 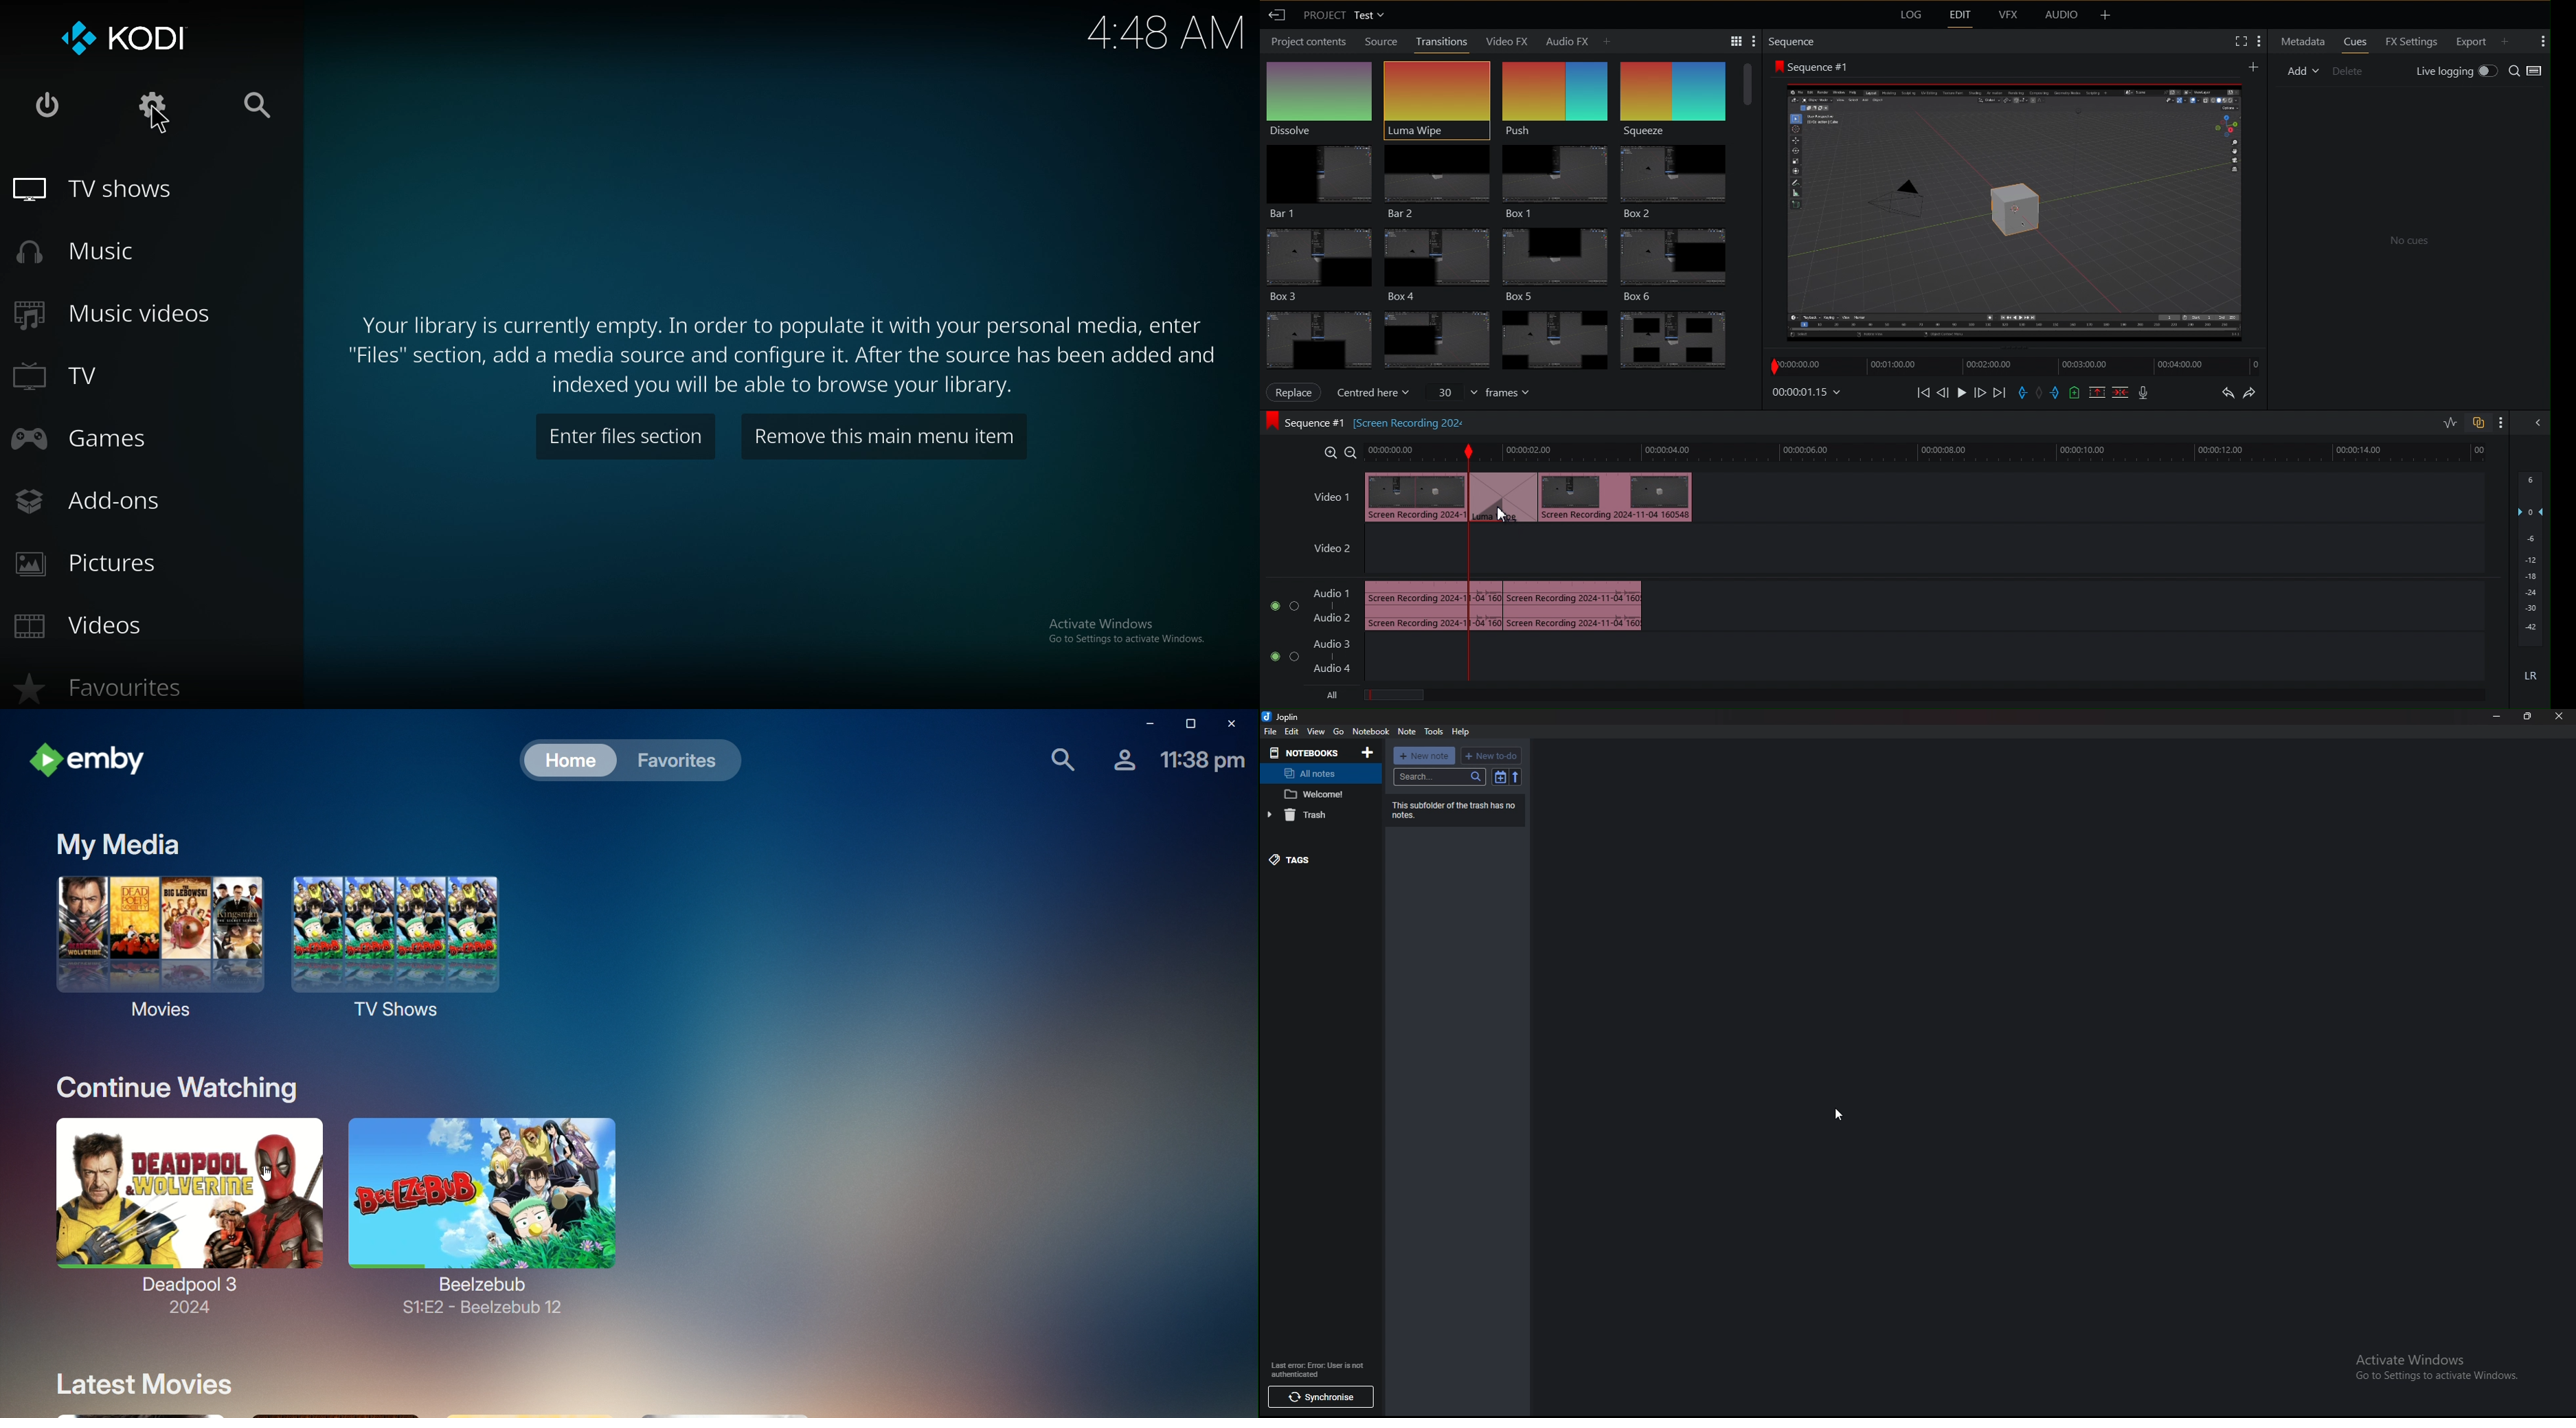 What do you see at coordinates (1292, 731) in the screenshot?
I see `edit` at bounding box center [1292, 731].